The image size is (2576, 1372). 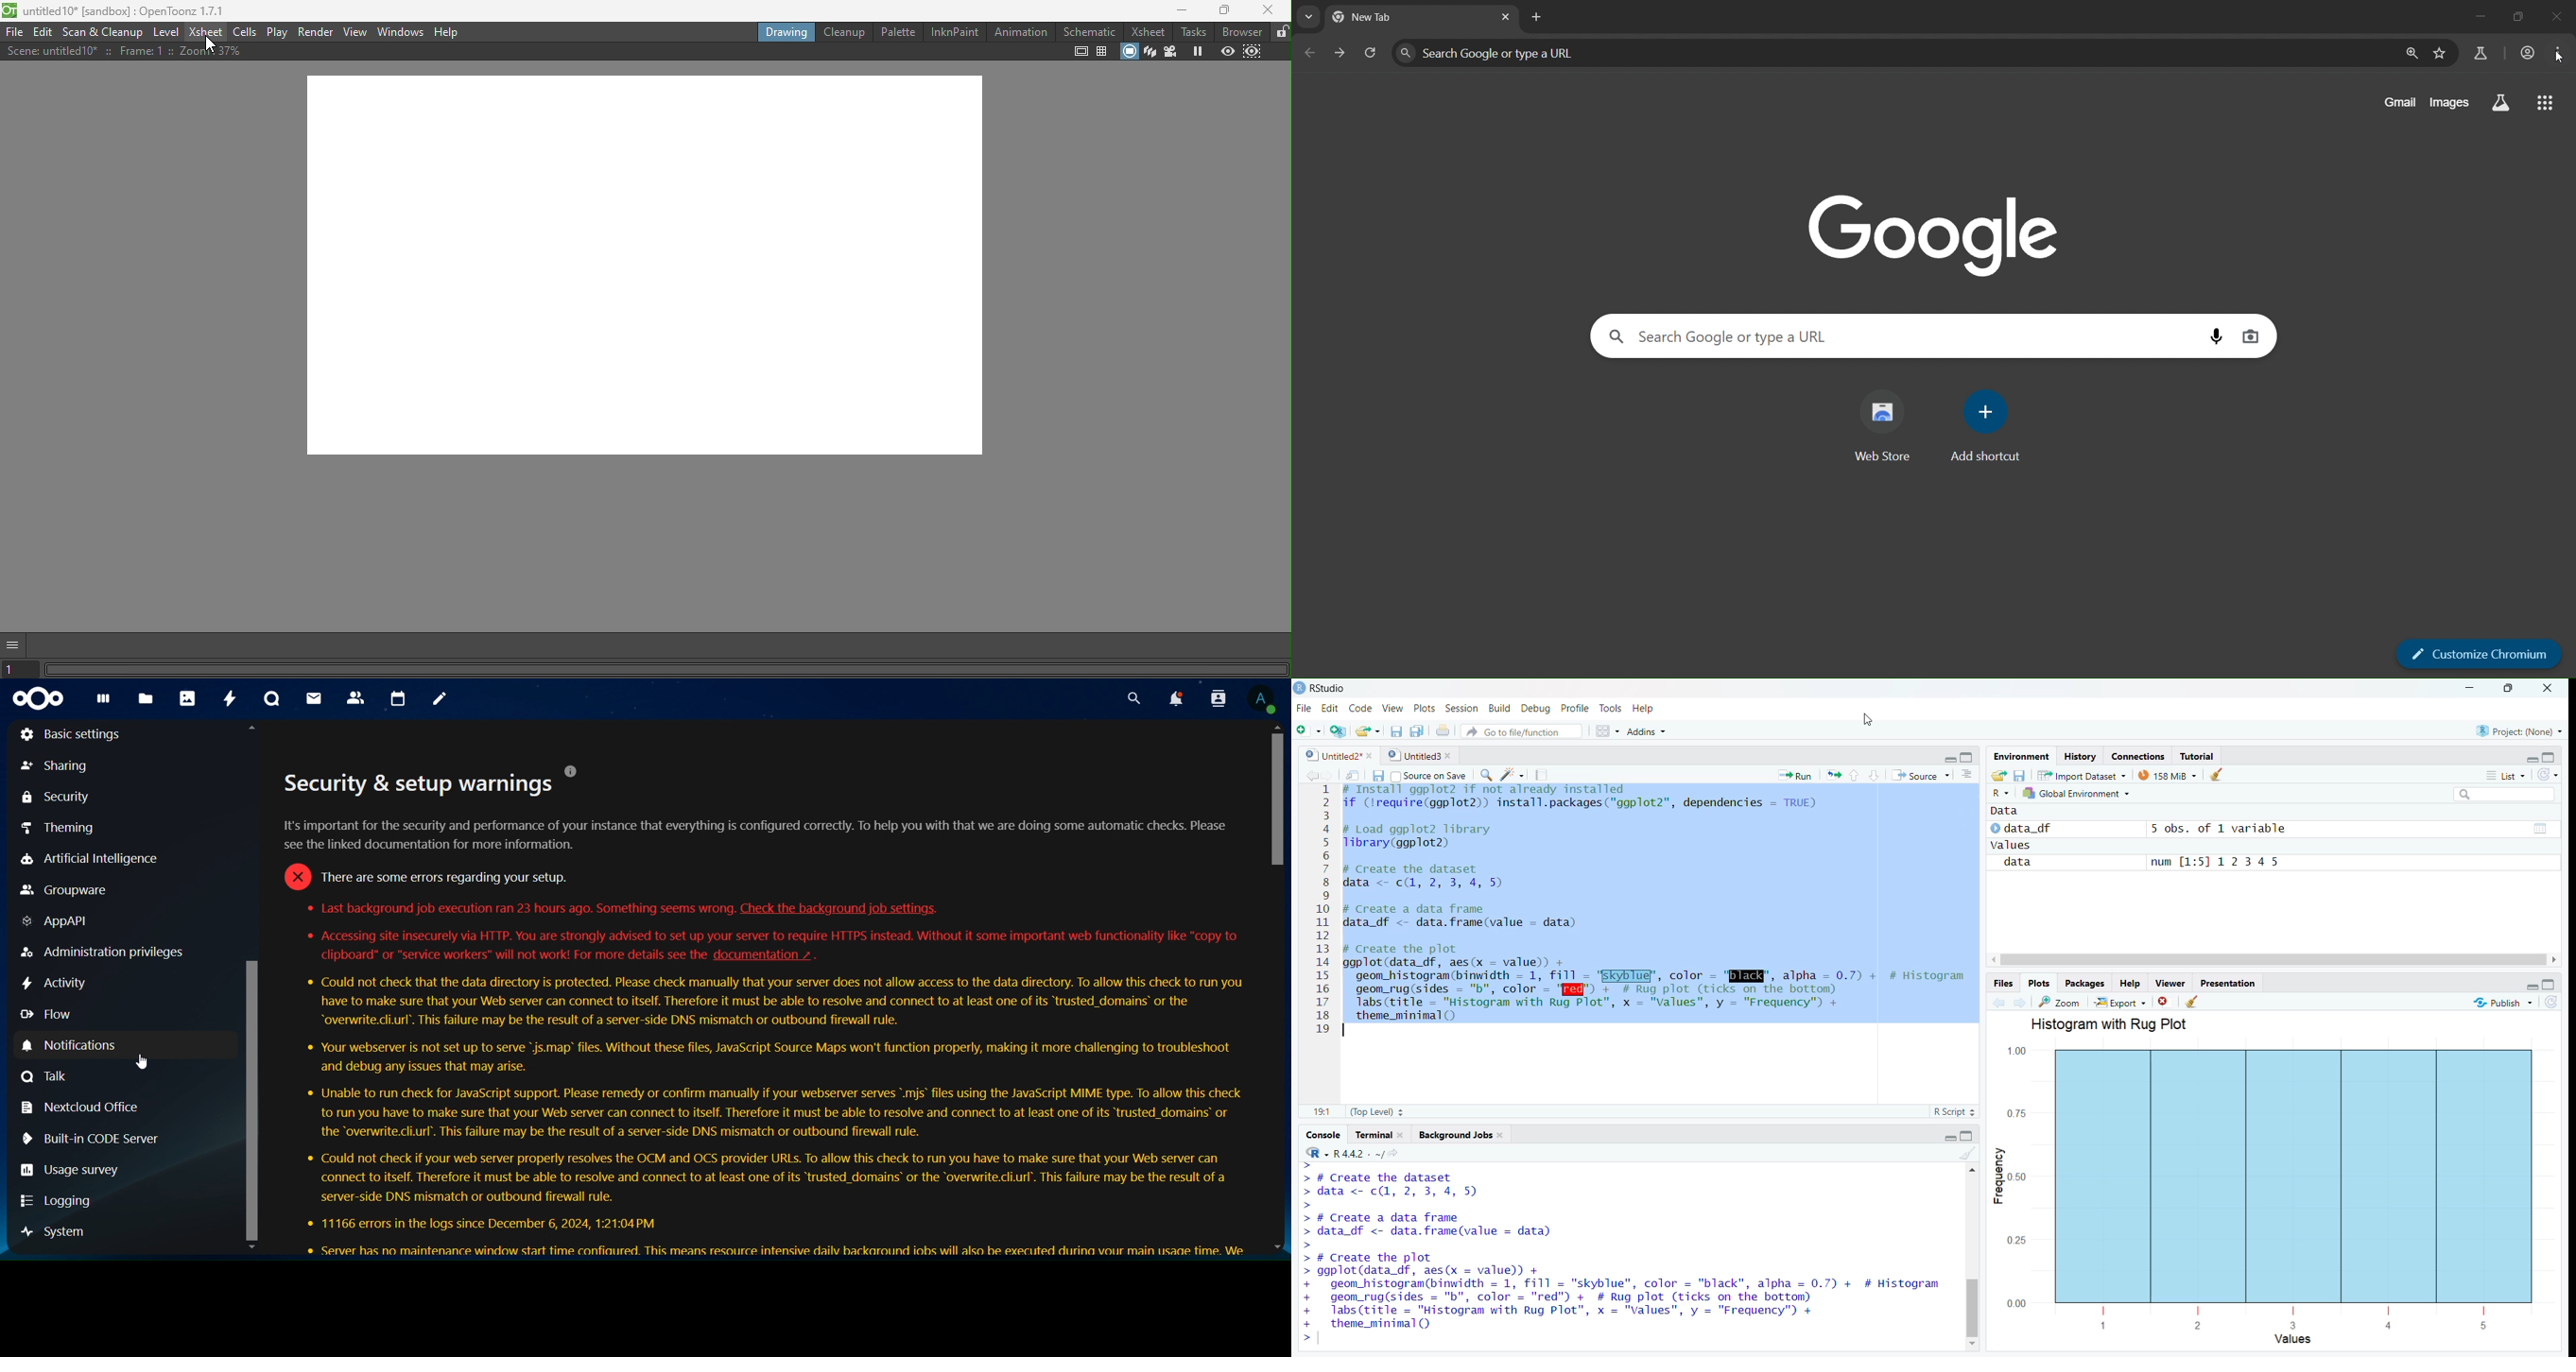 What do you see at coordinates (2081, 982) in the screenshot?
I see `Packages` at bounding box center [2081, 982].